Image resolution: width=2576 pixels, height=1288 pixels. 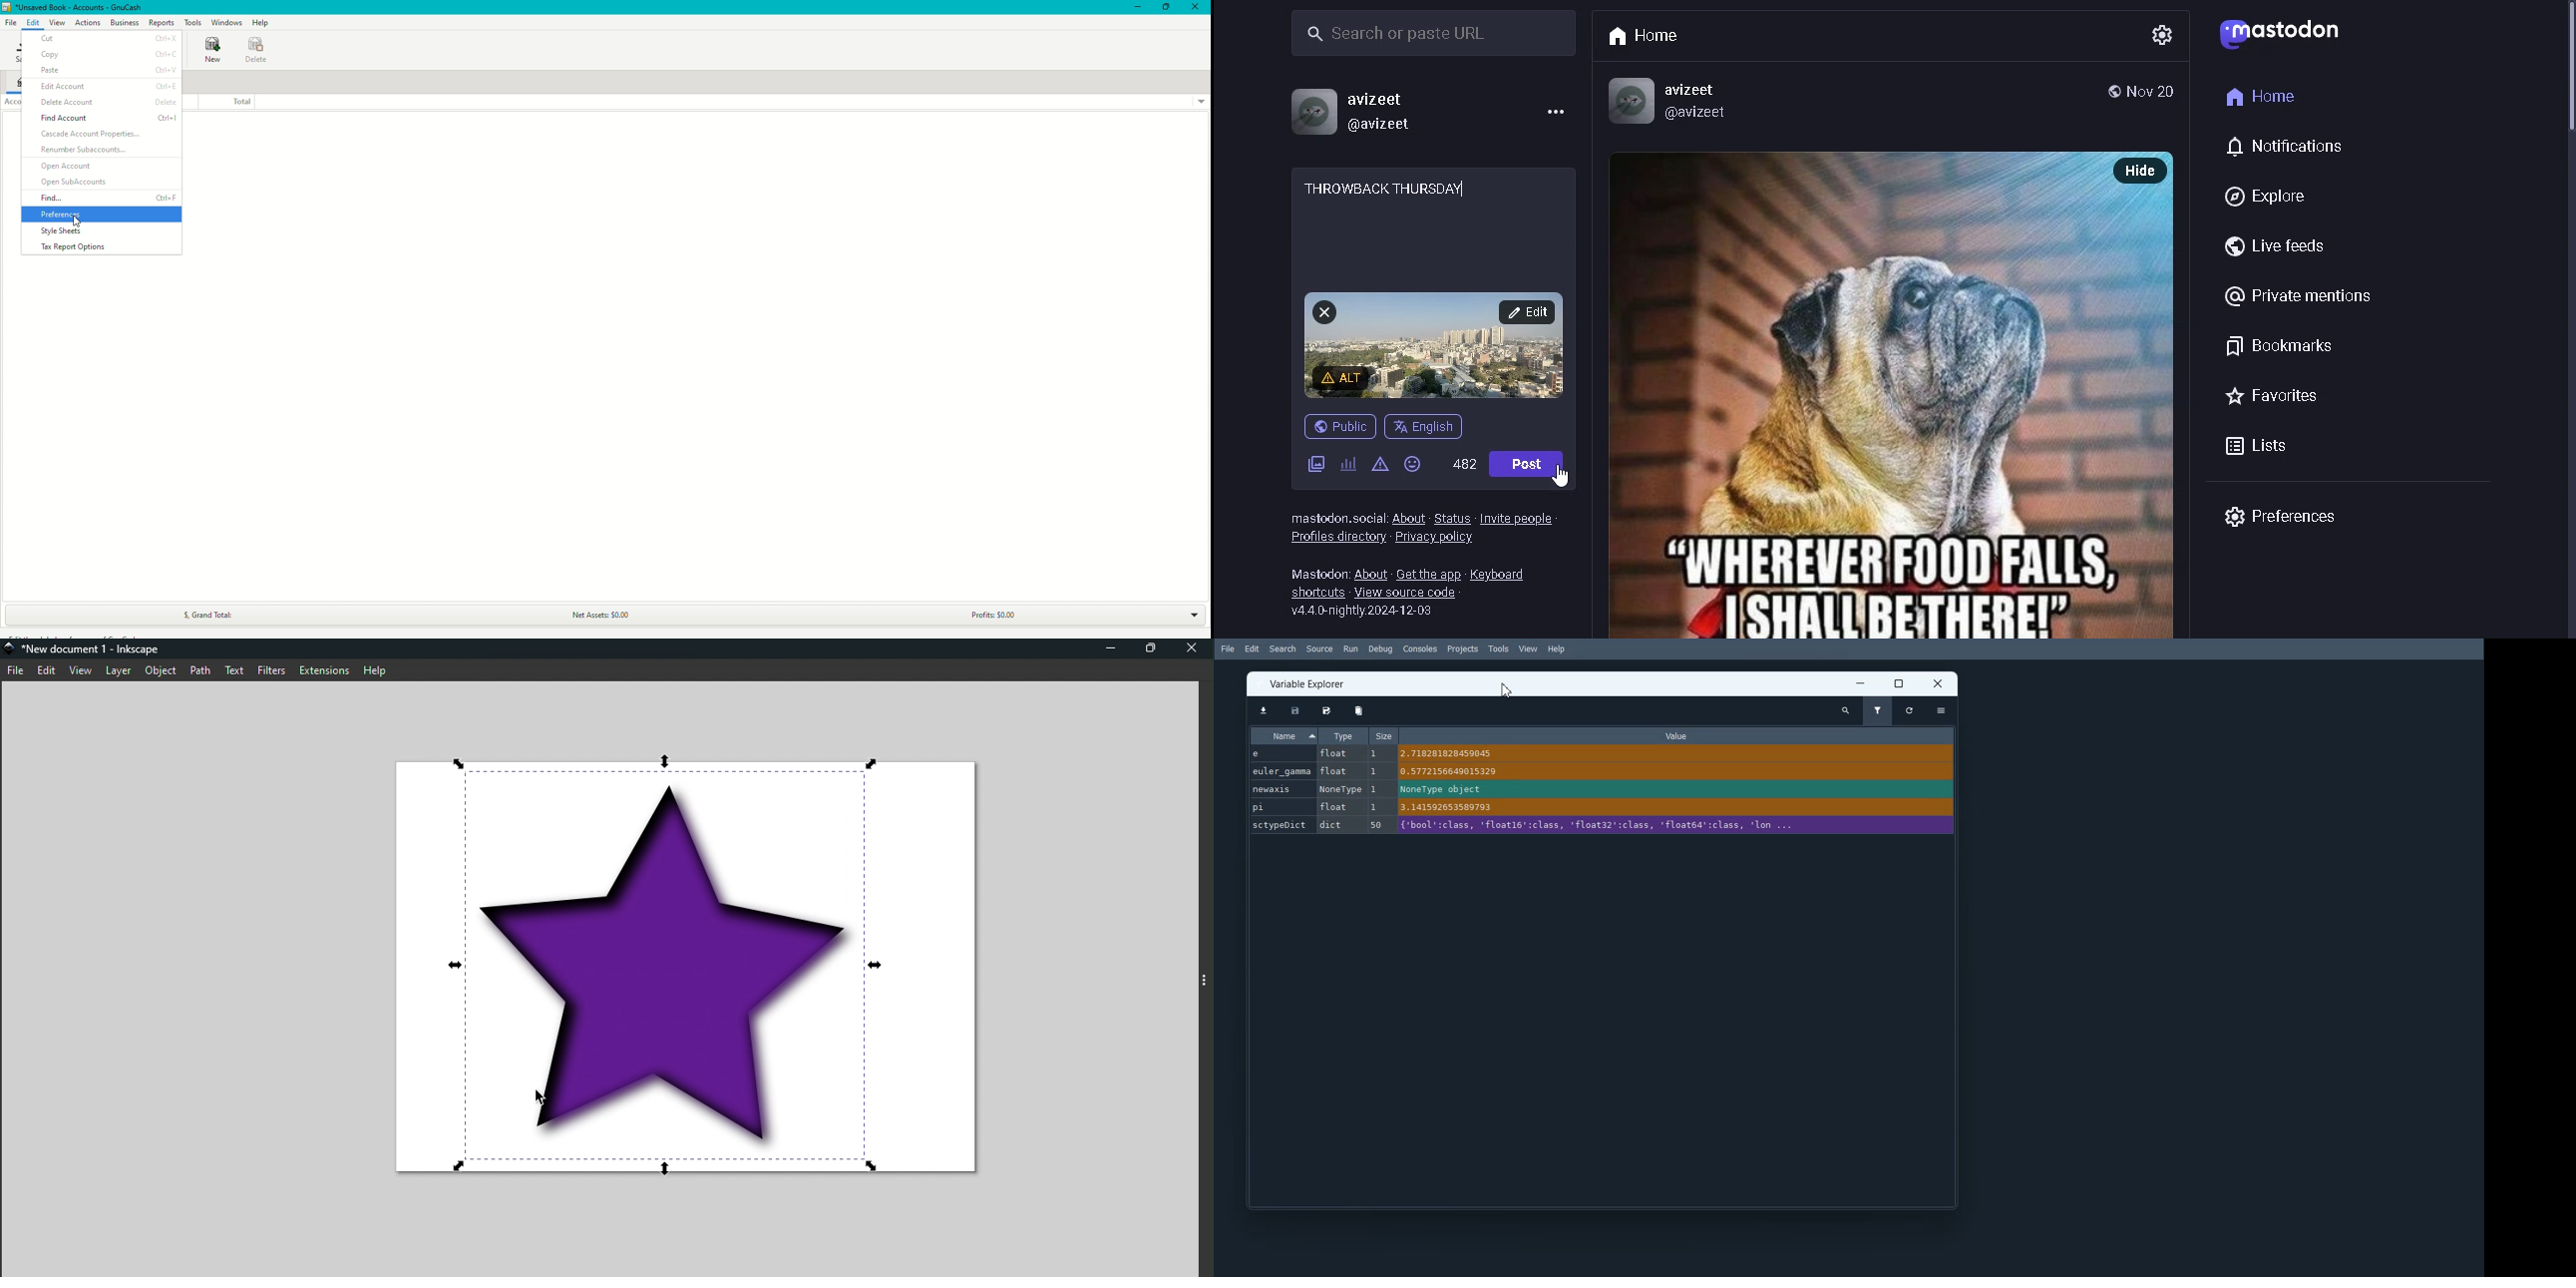 What do you see at coordinates (1338, 772) in the screenshot?
I see `float` at bounding box center [1338, 772].